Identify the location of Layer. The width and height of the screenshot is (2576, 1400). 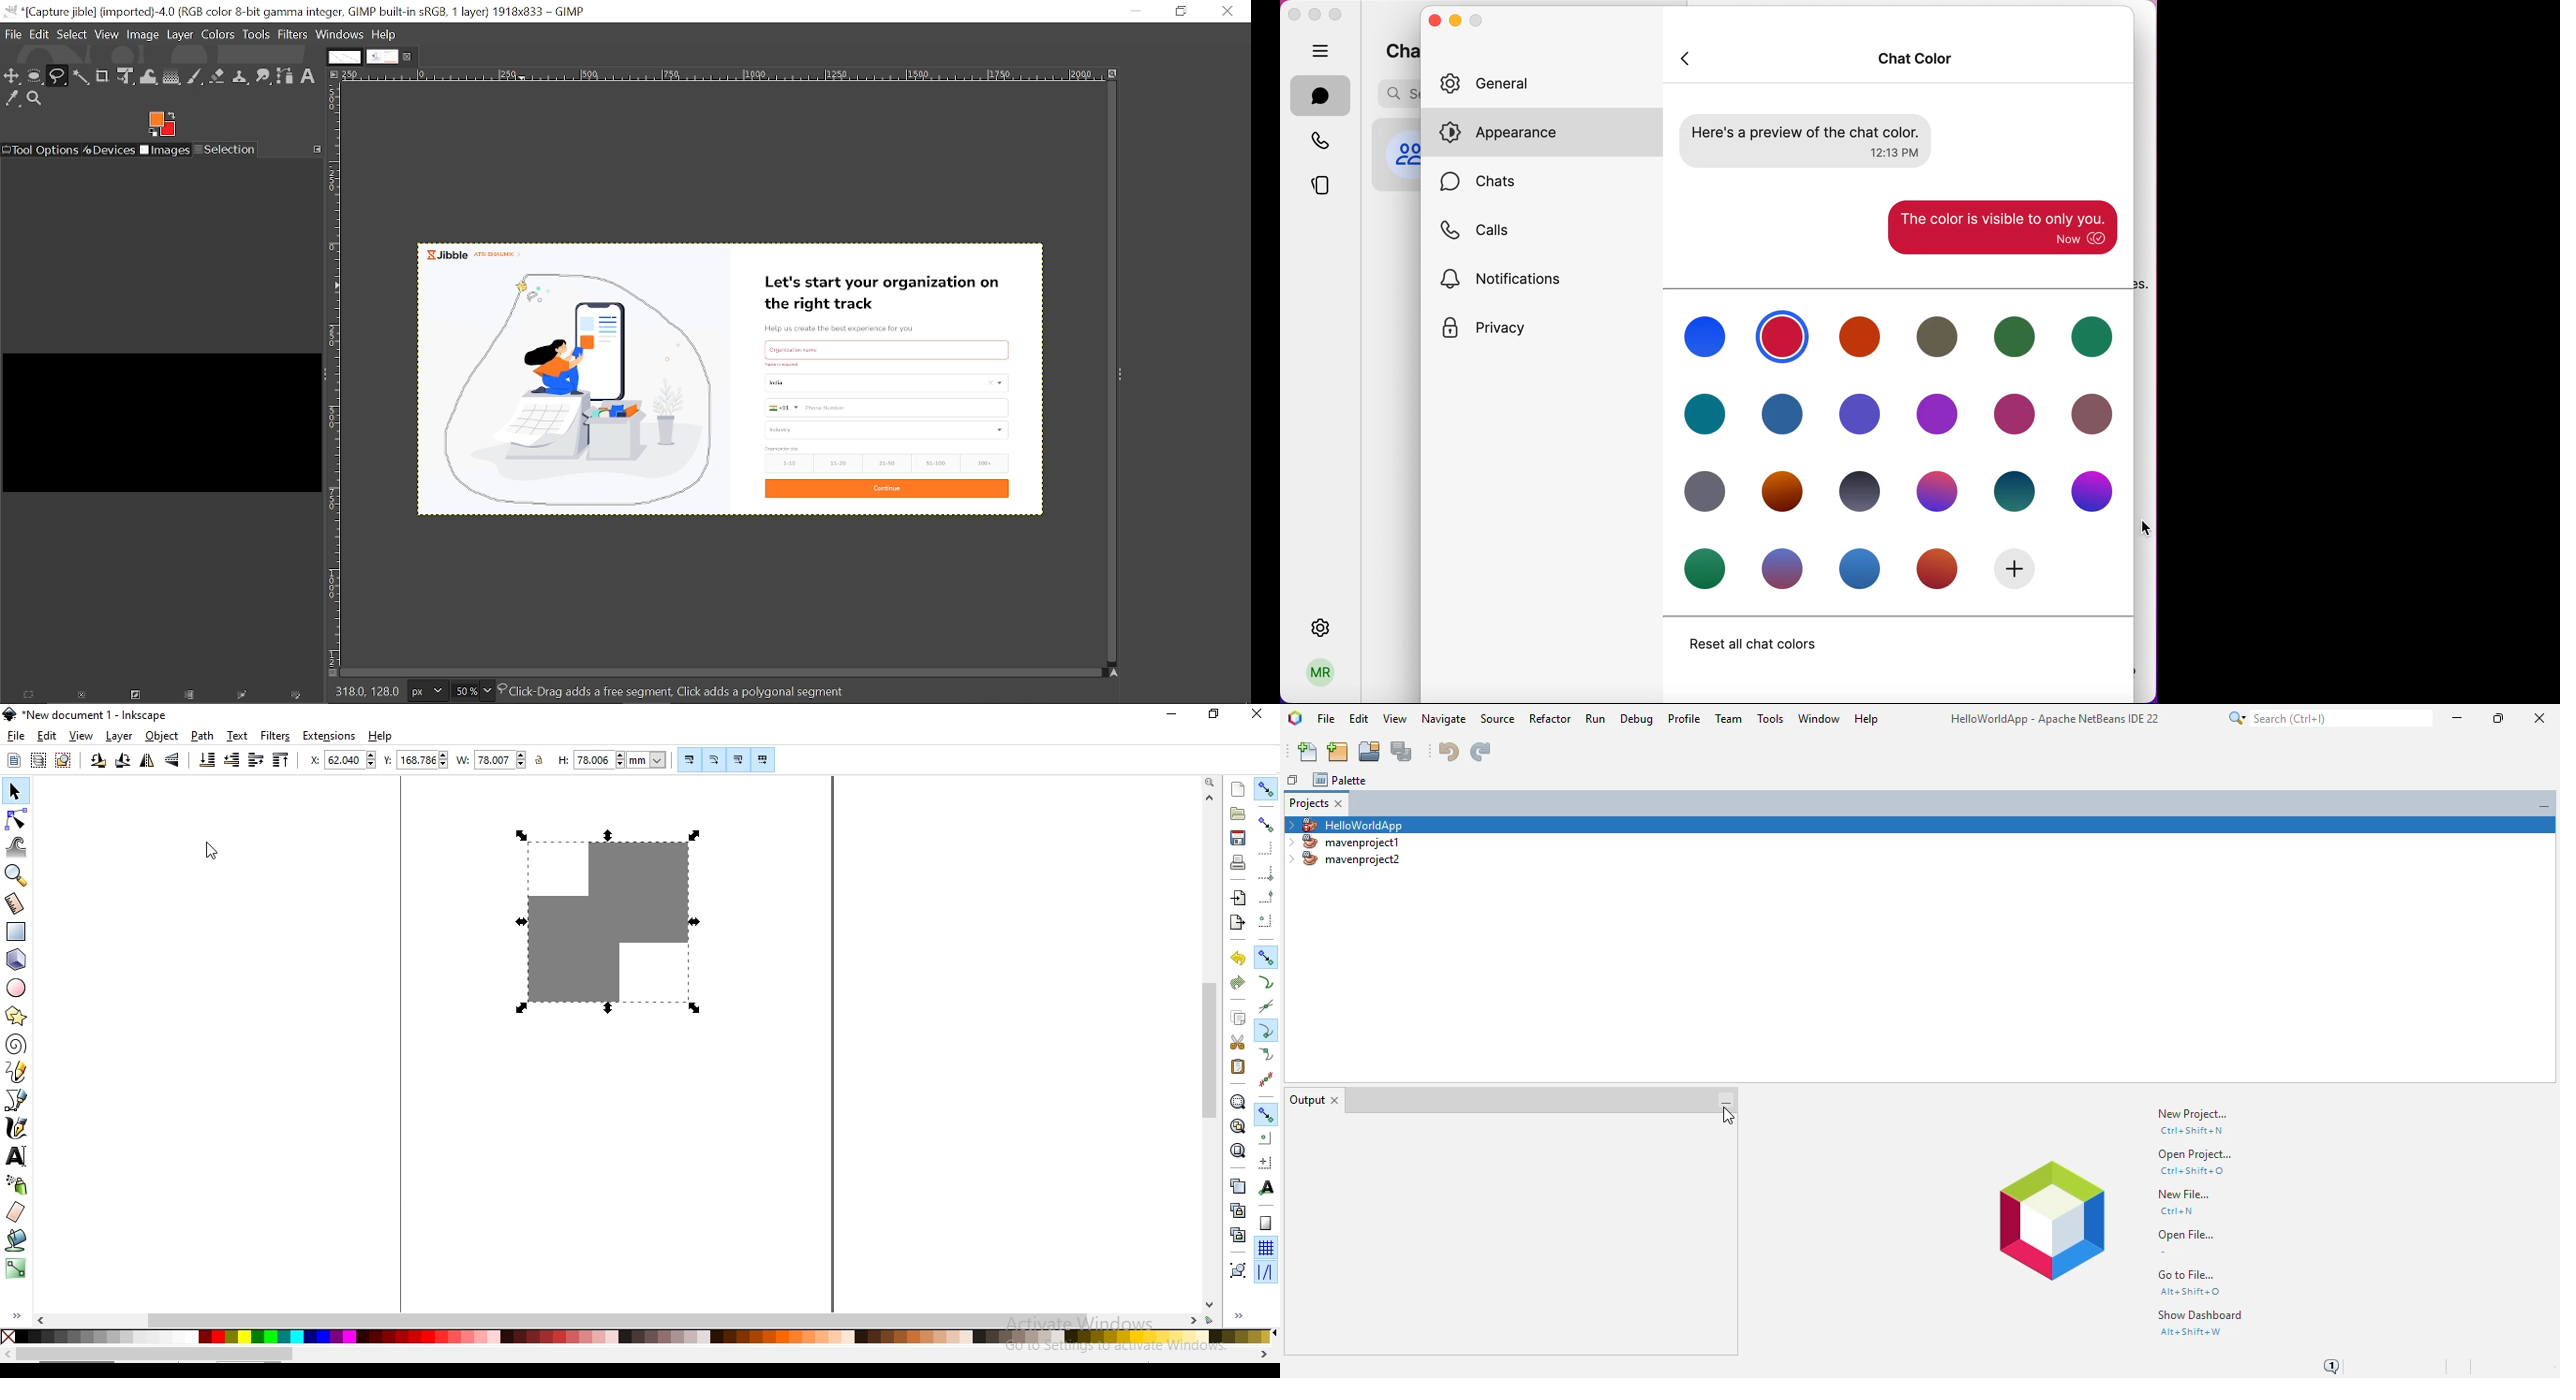
(181, 34).